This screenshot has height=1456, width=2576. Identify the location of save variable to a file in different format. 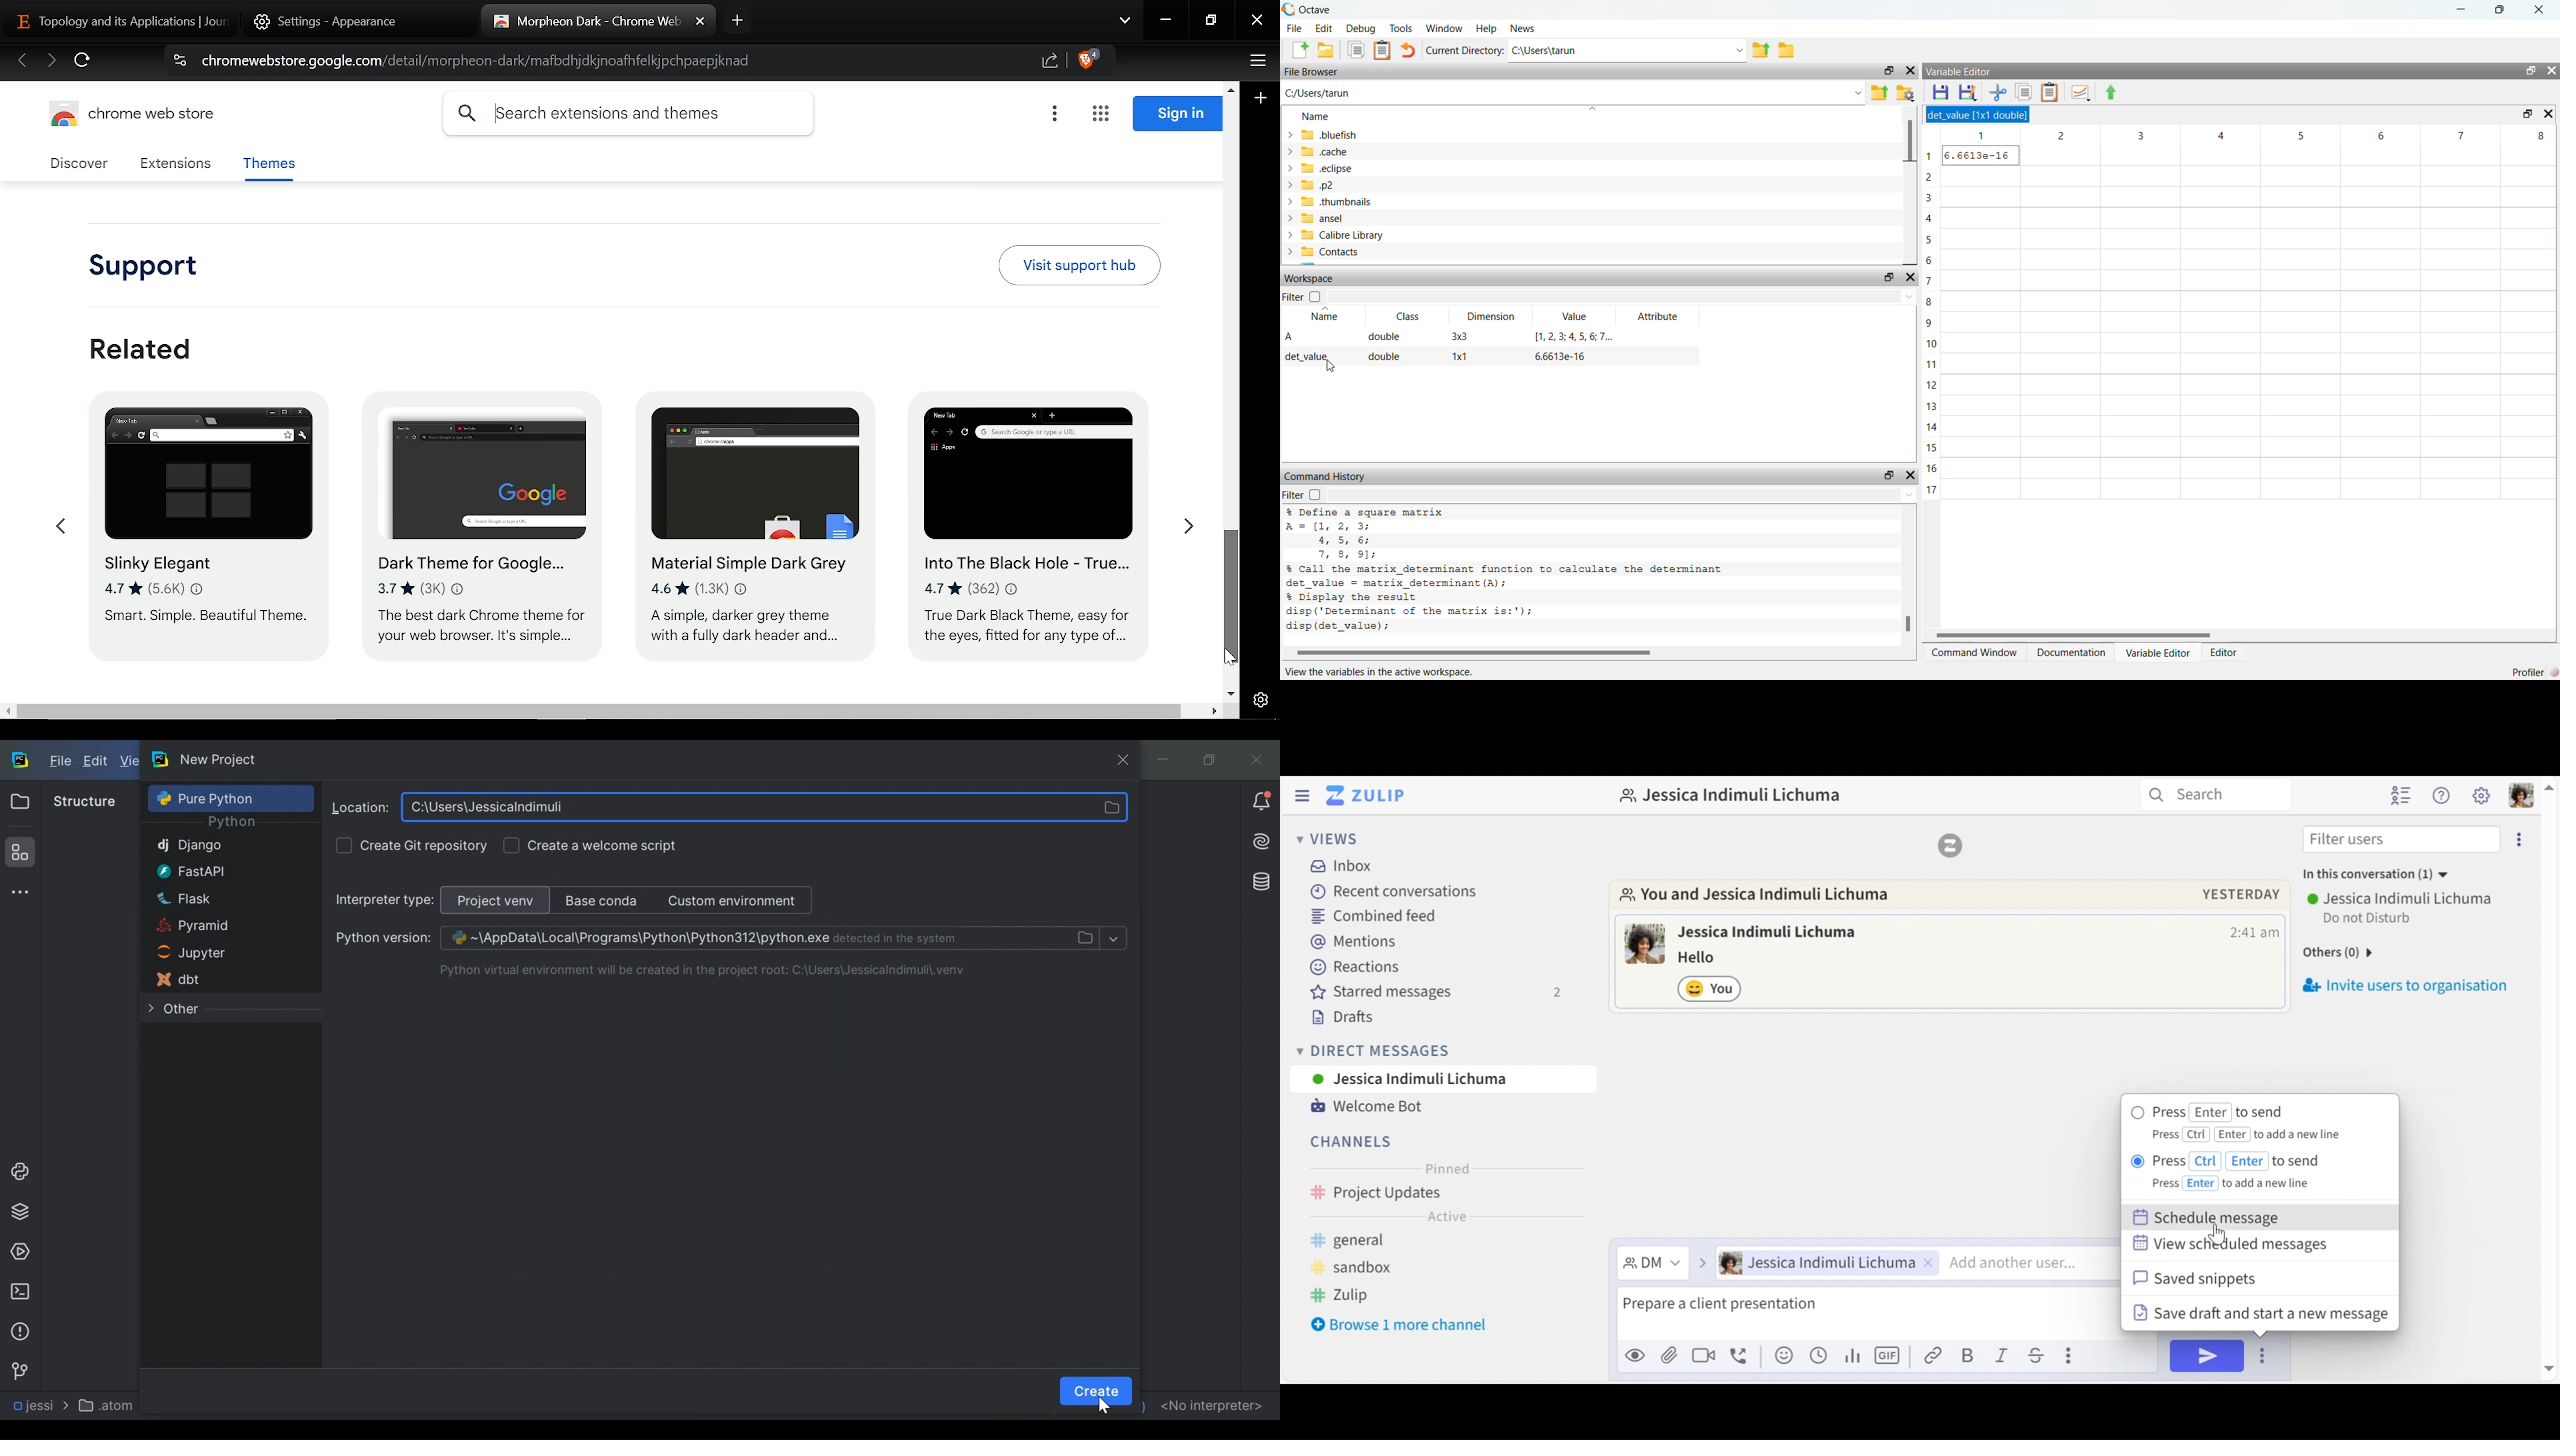
(1969, 93).